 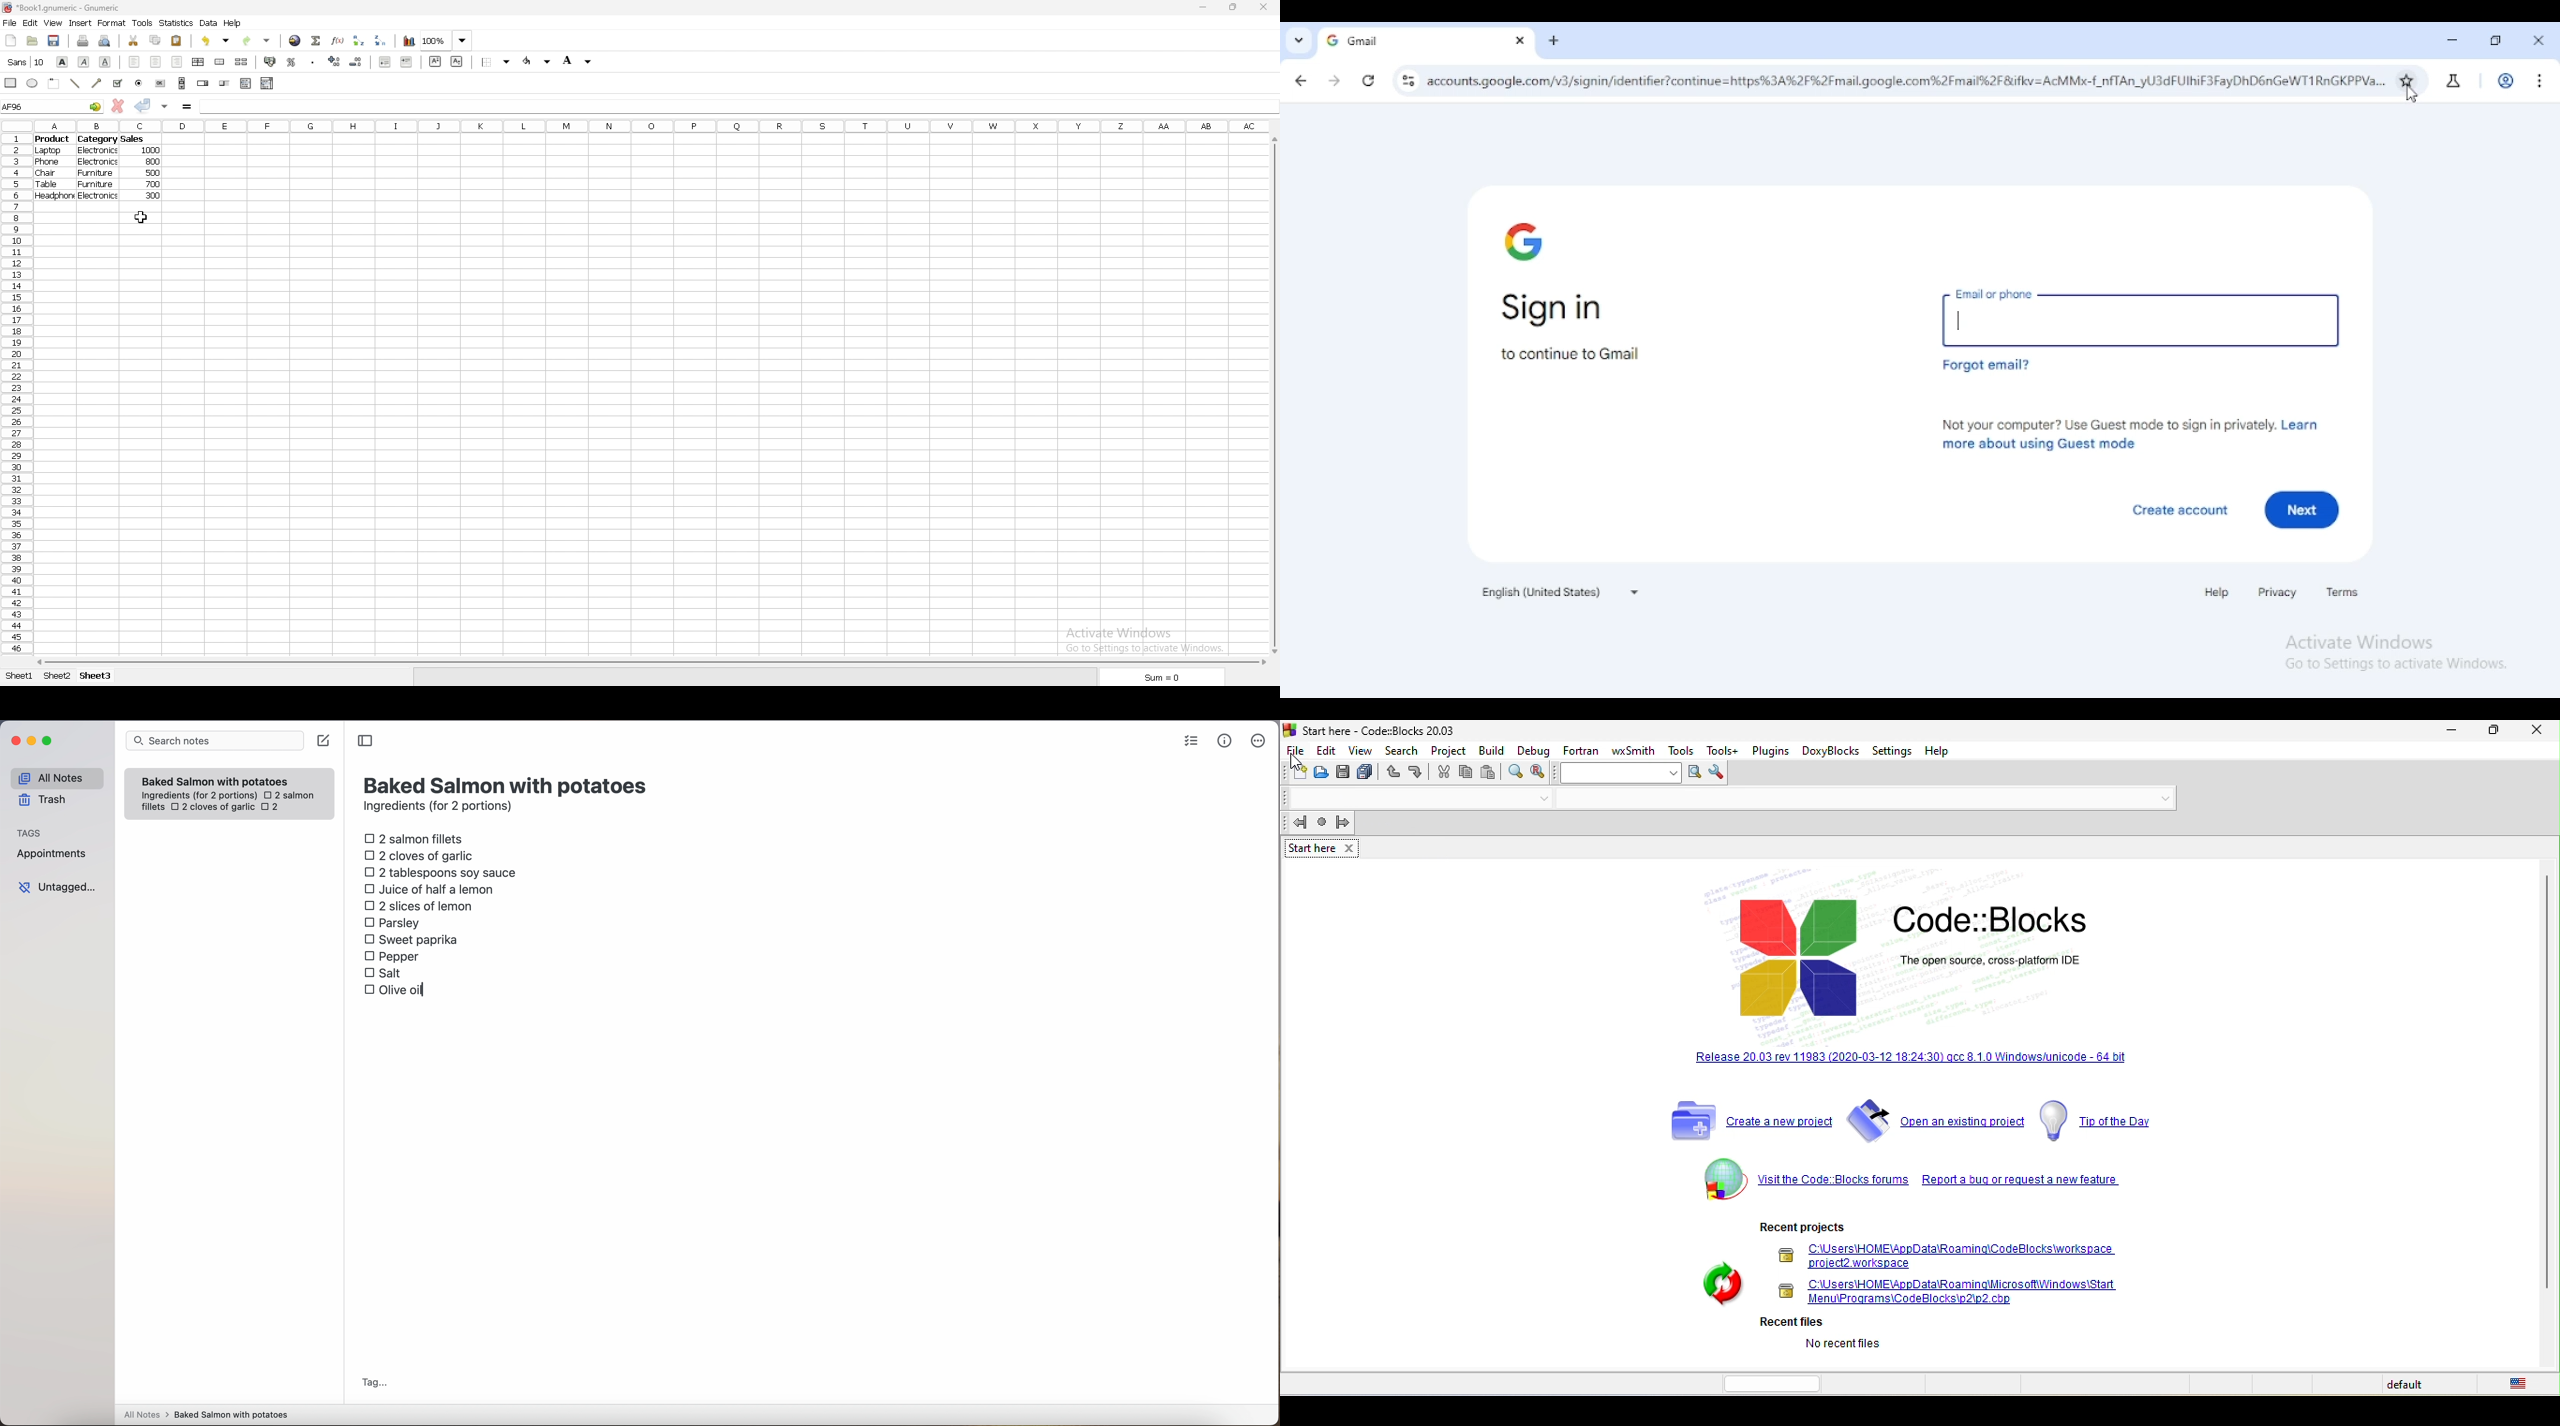 I want to click on subscript, so click(x=457, y=62).